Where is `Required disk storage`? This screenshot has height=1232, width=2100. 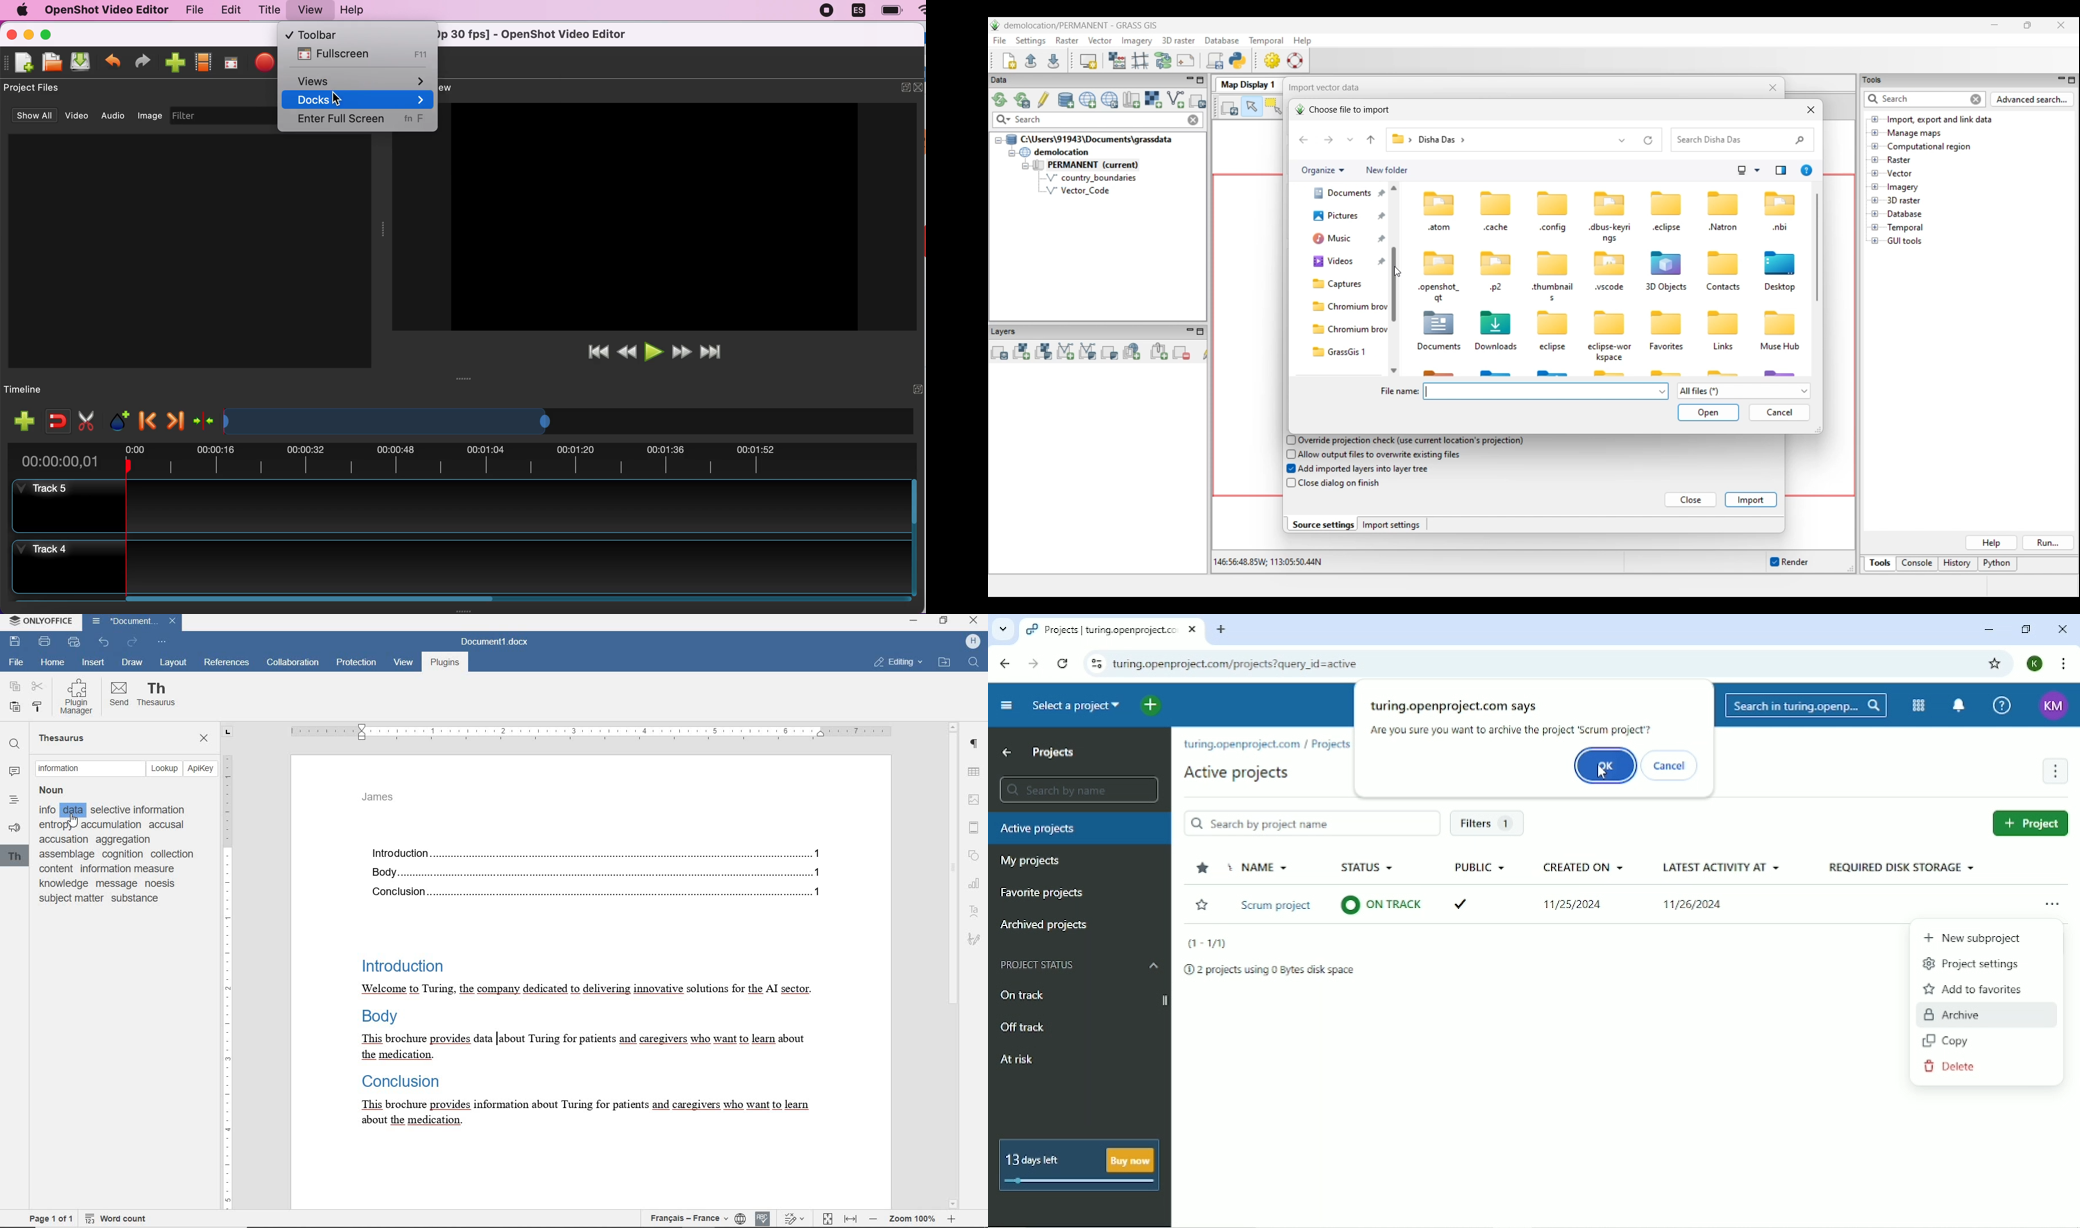
Required disk storage is located at coordinates (1900, 868).